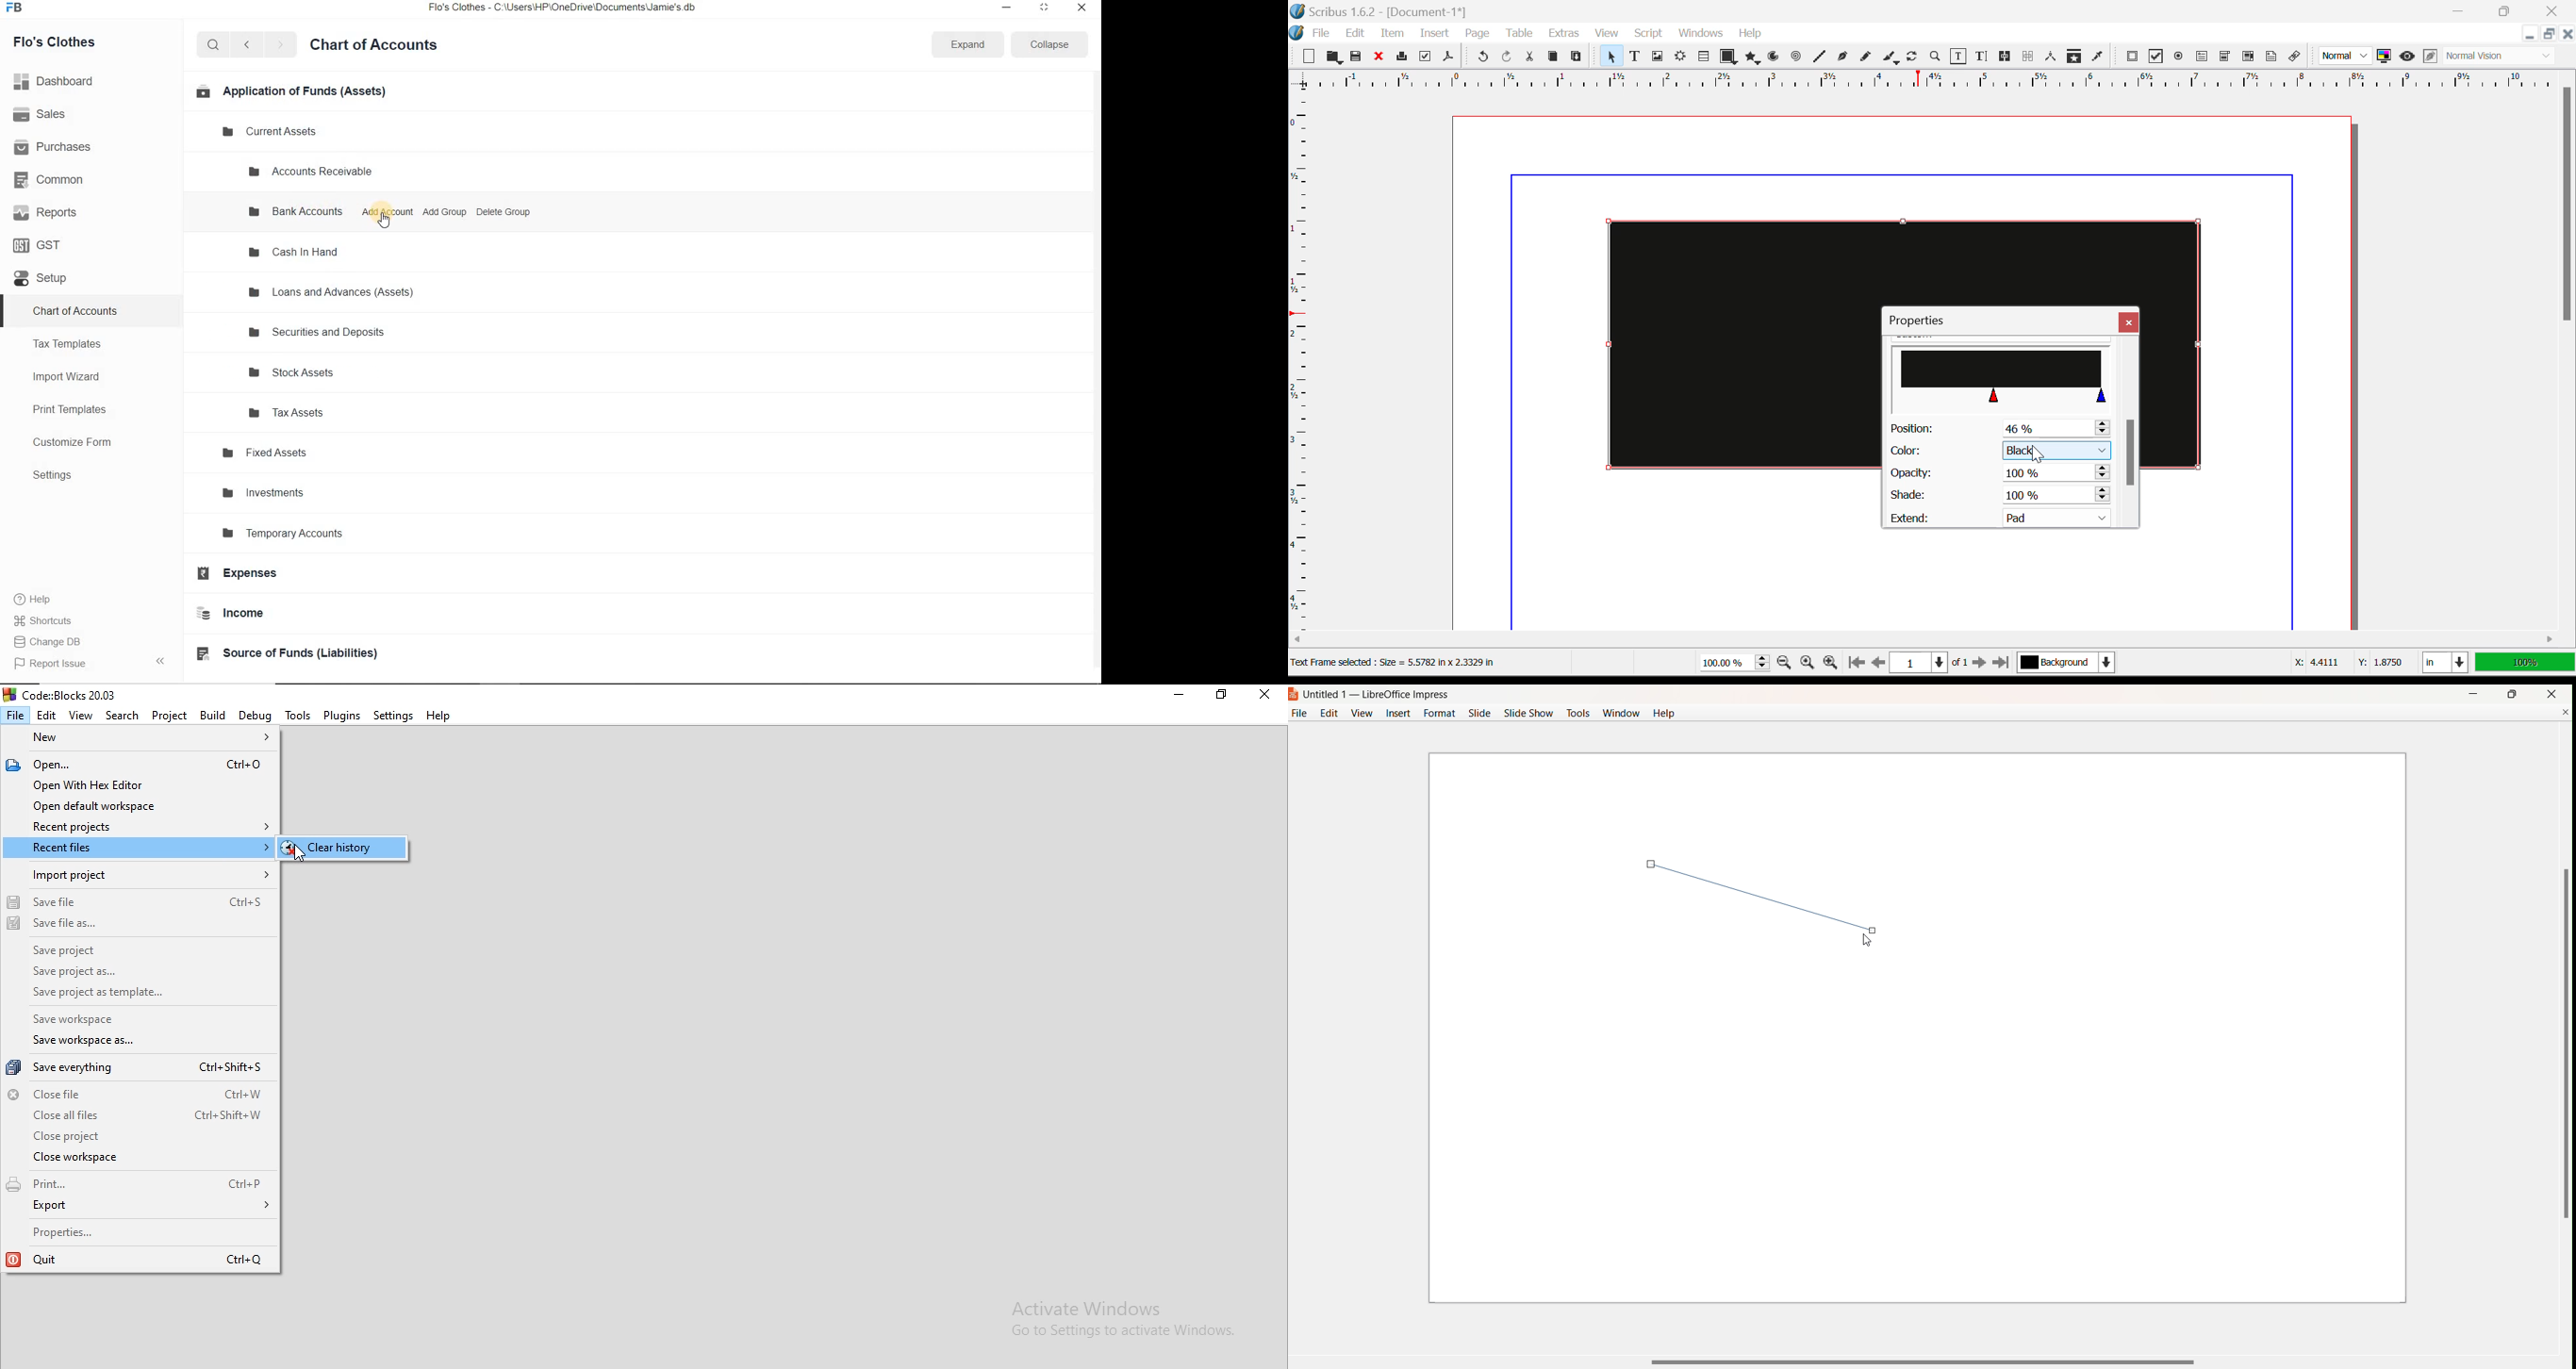 The width and height of the screenshot is (2576, 1372). What do you see at coordinates (138, 848) in the screenshot?
I see `Recent files` at bounding box center [138, 848].